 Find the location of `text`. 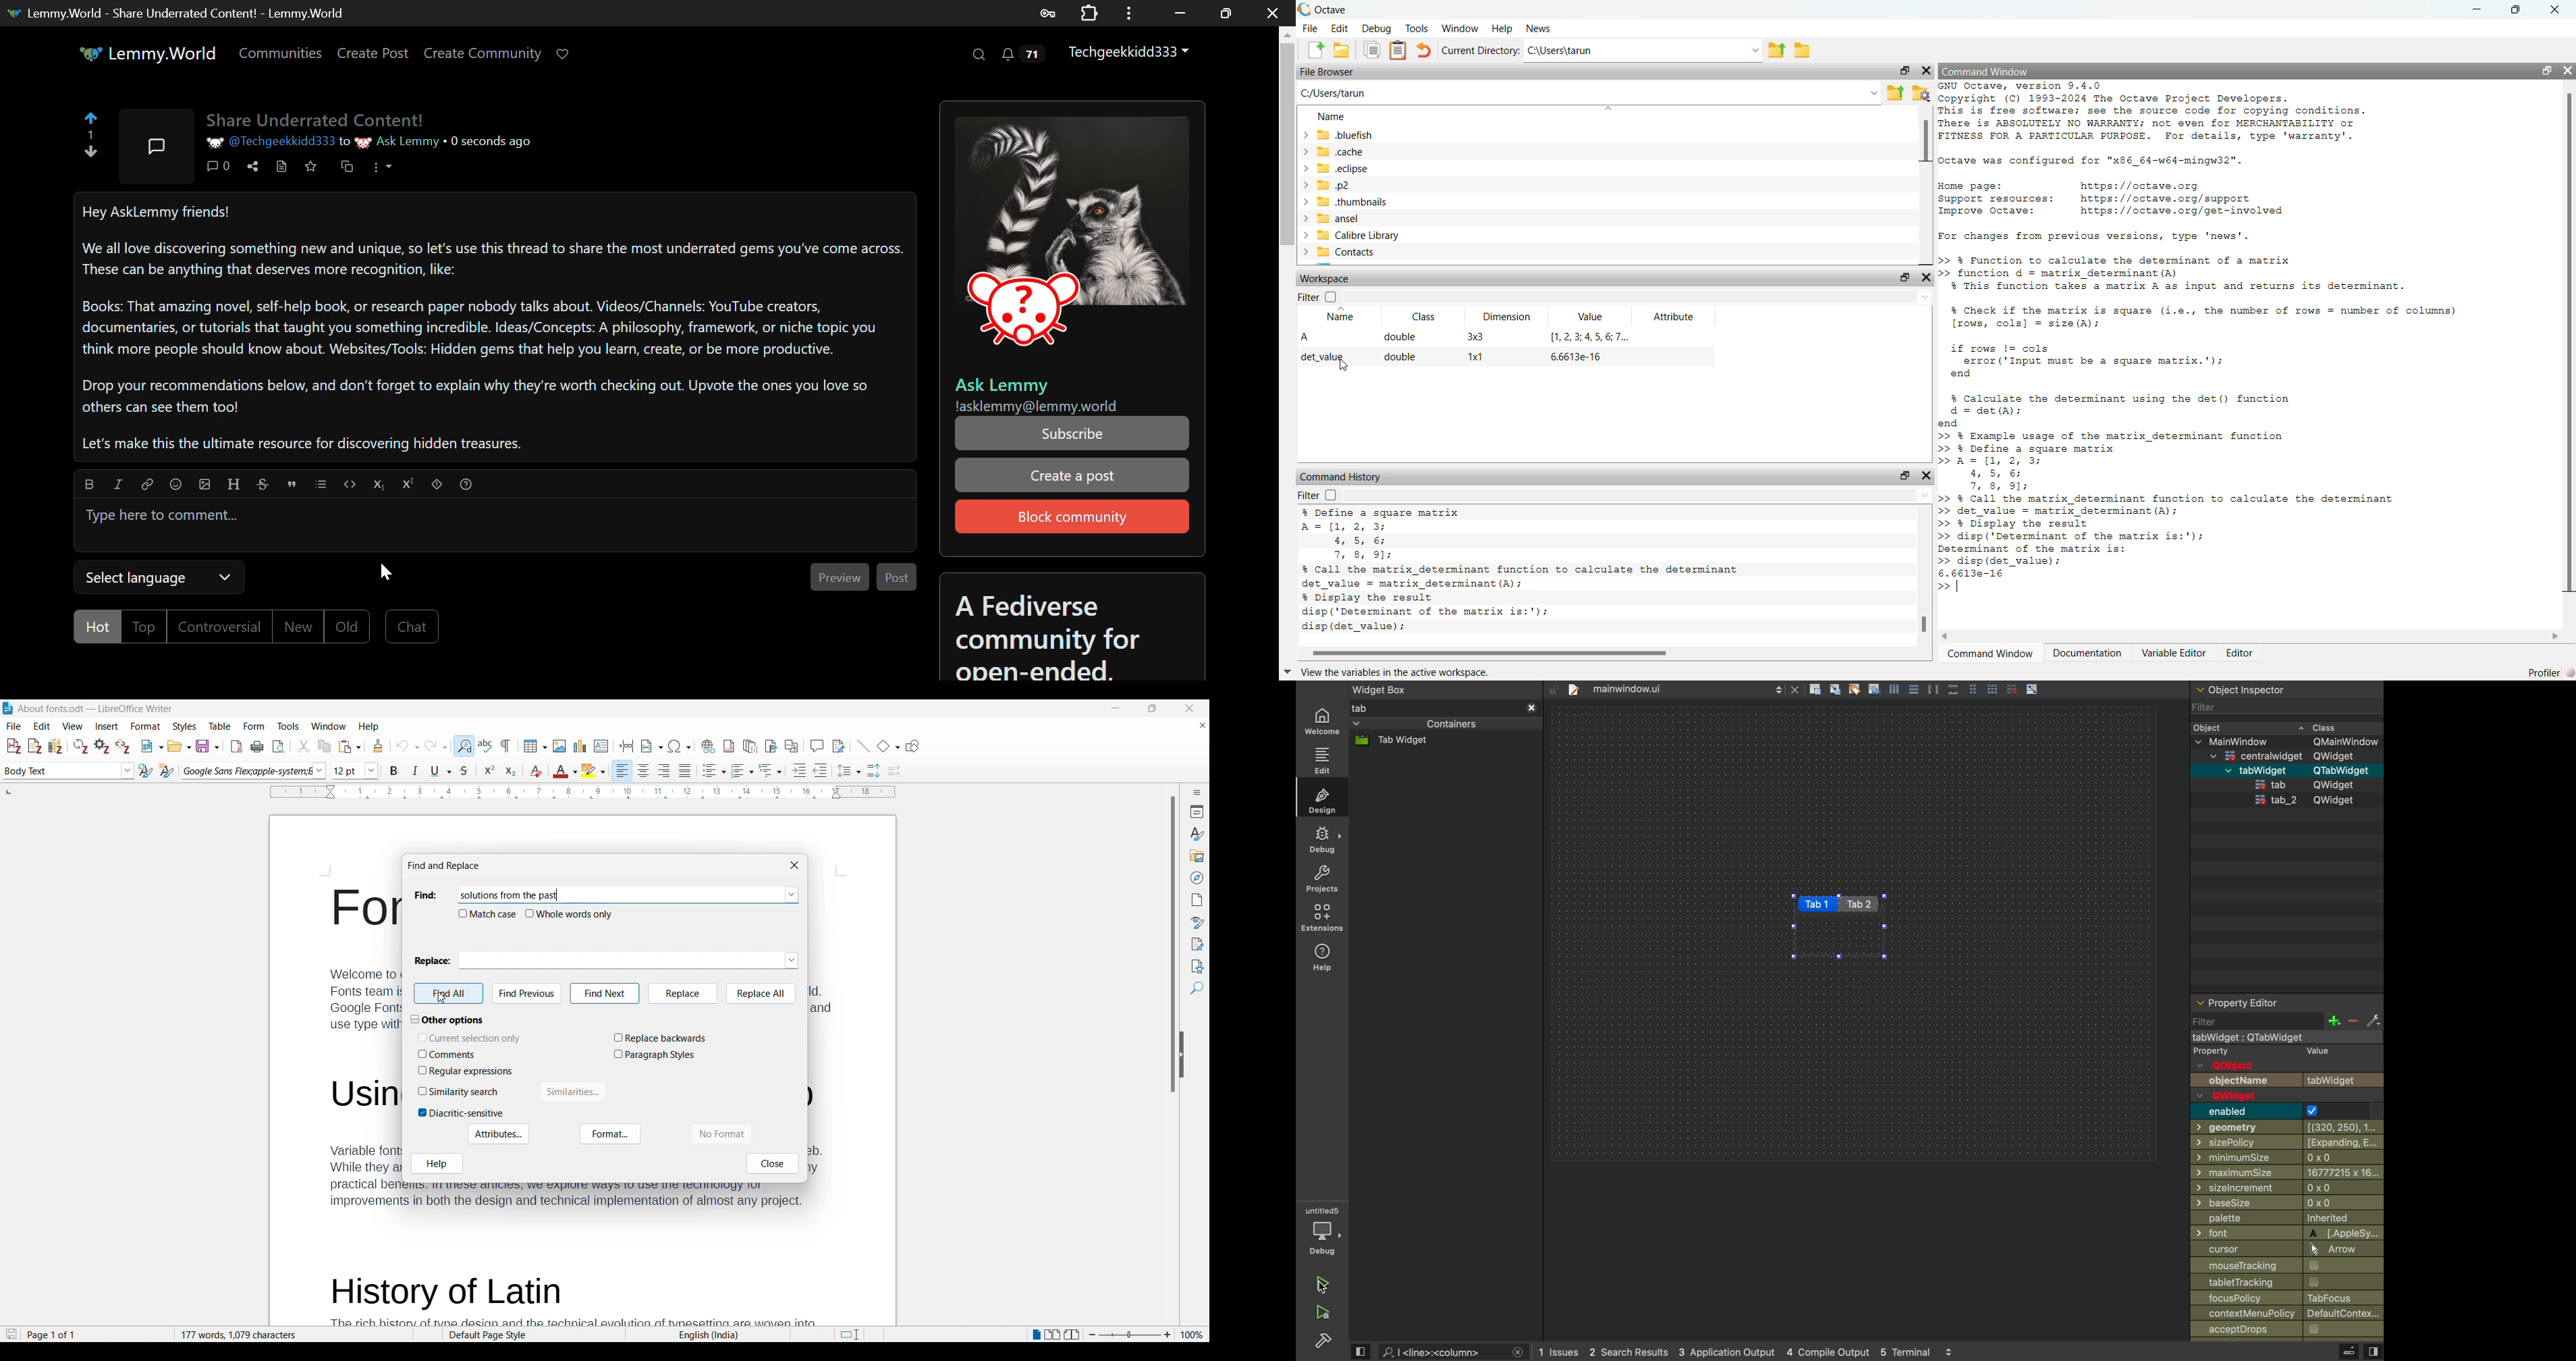

text is located at coordinates (362, 1048).